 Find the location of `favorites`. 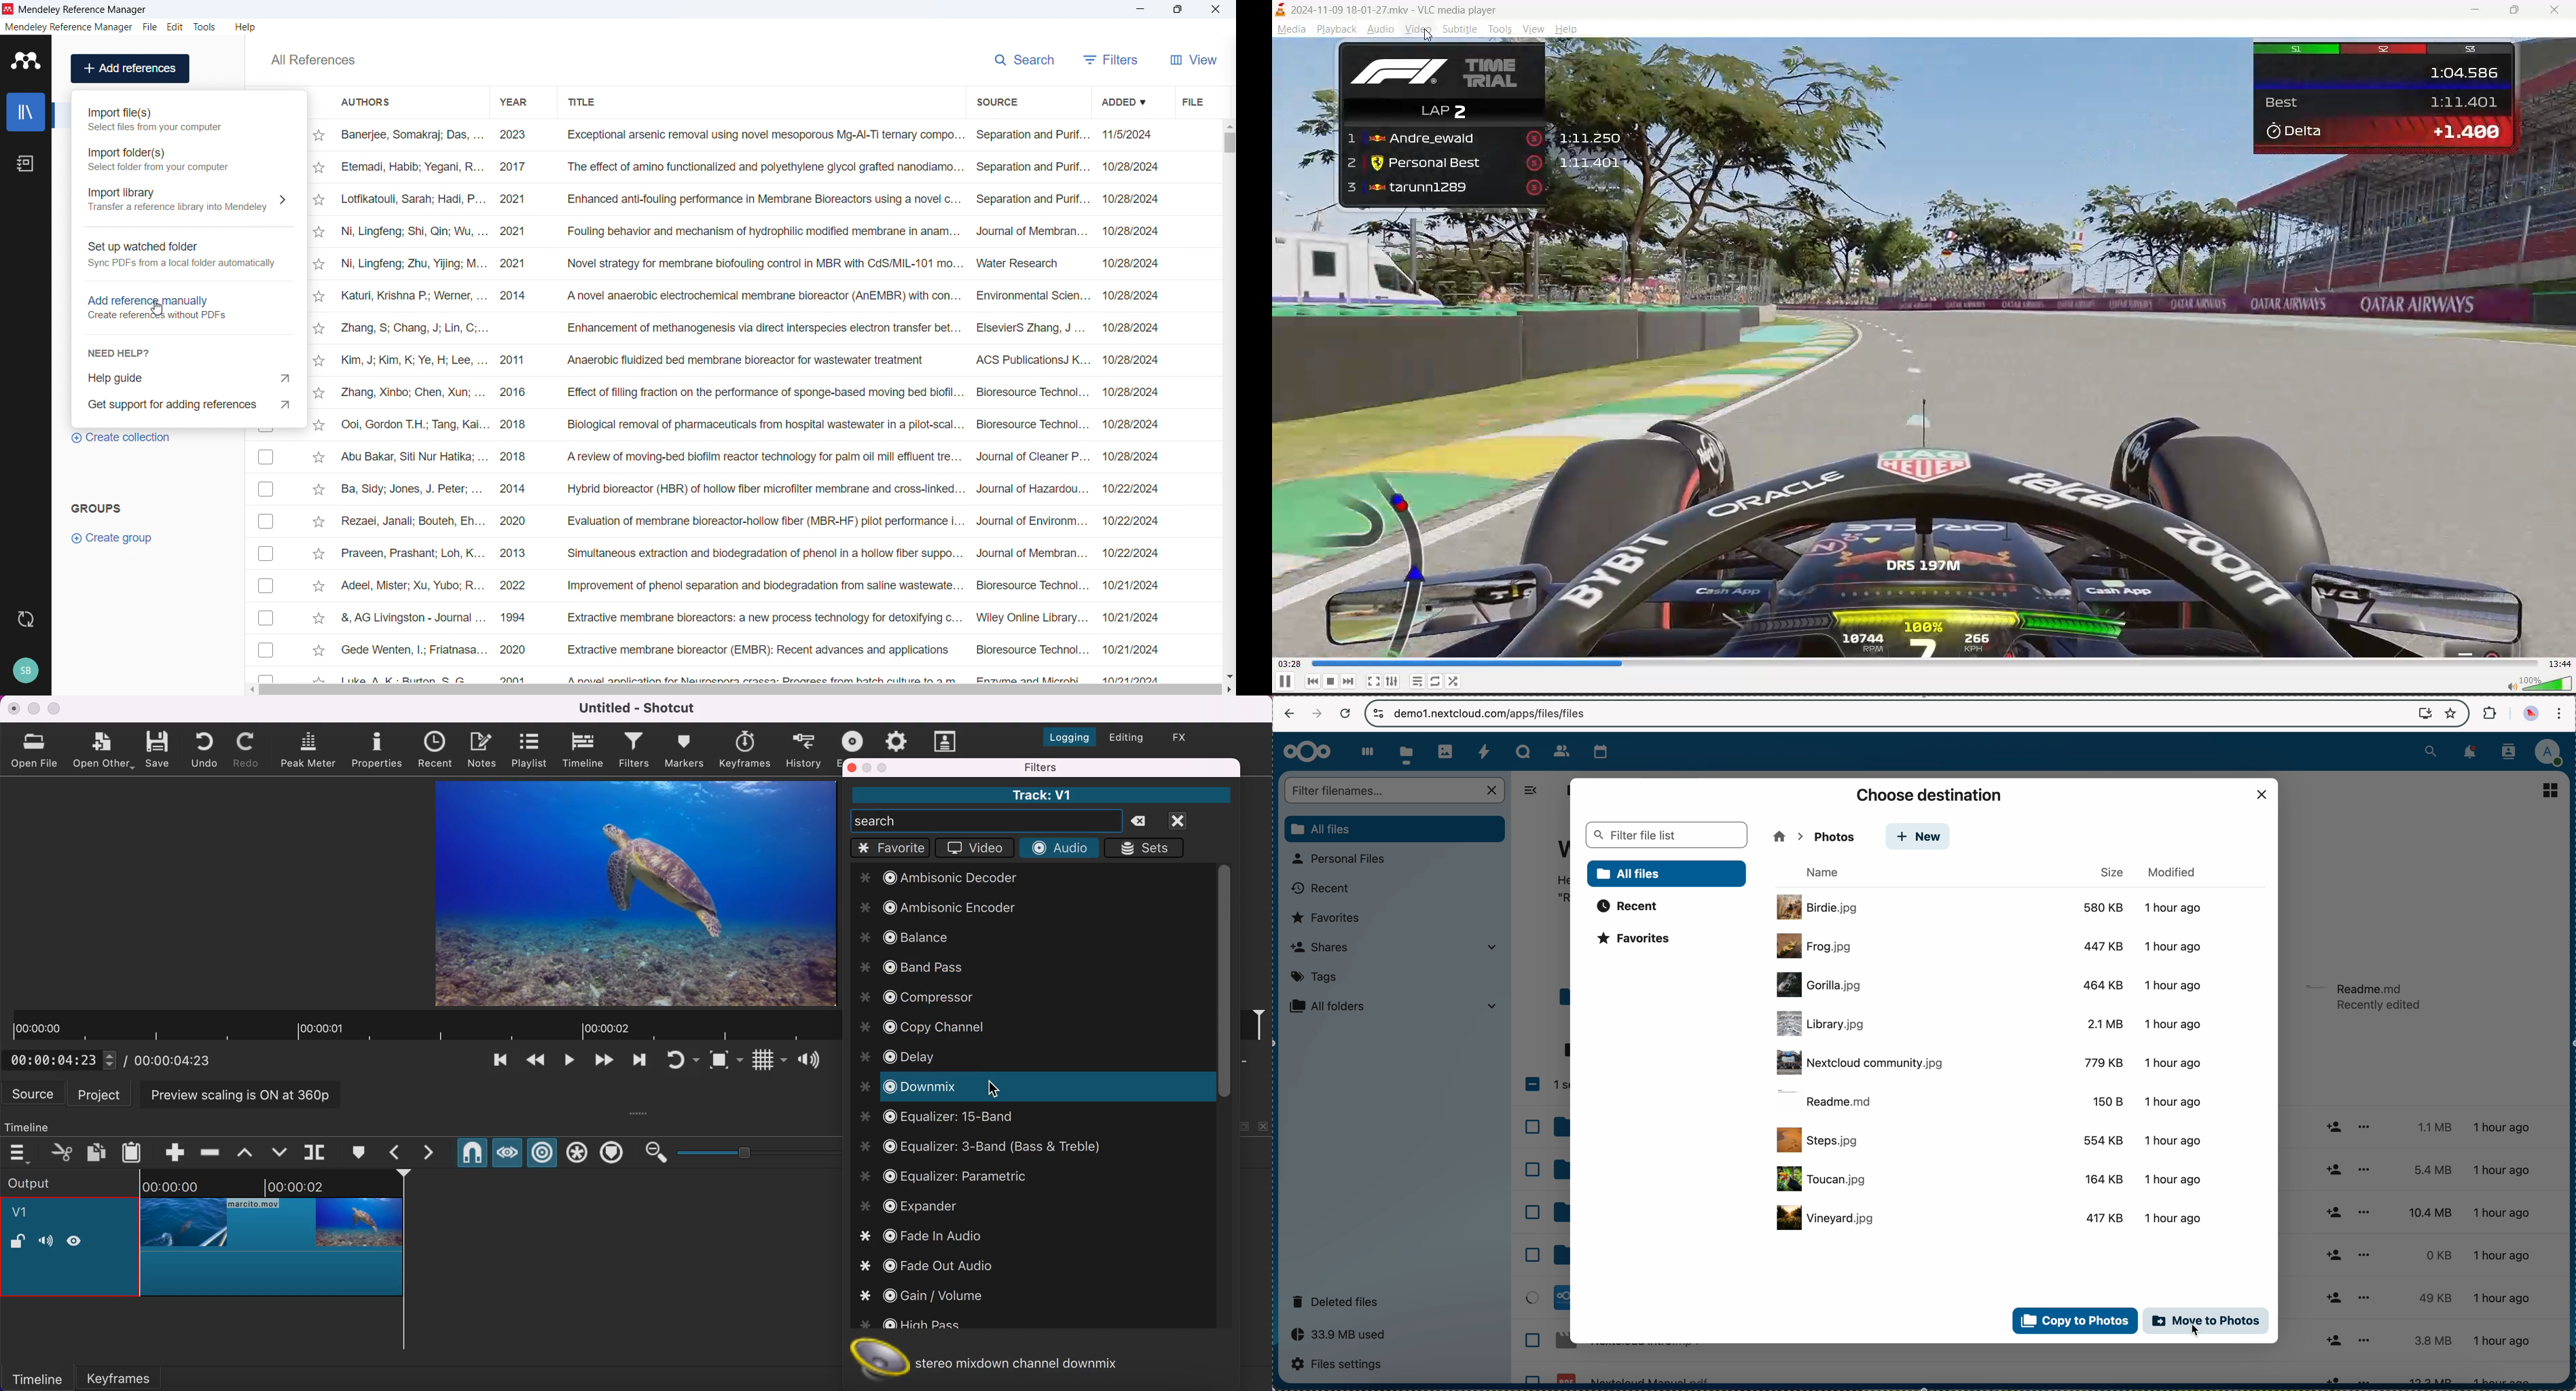

favorites is located at coordinates (2449, 713).